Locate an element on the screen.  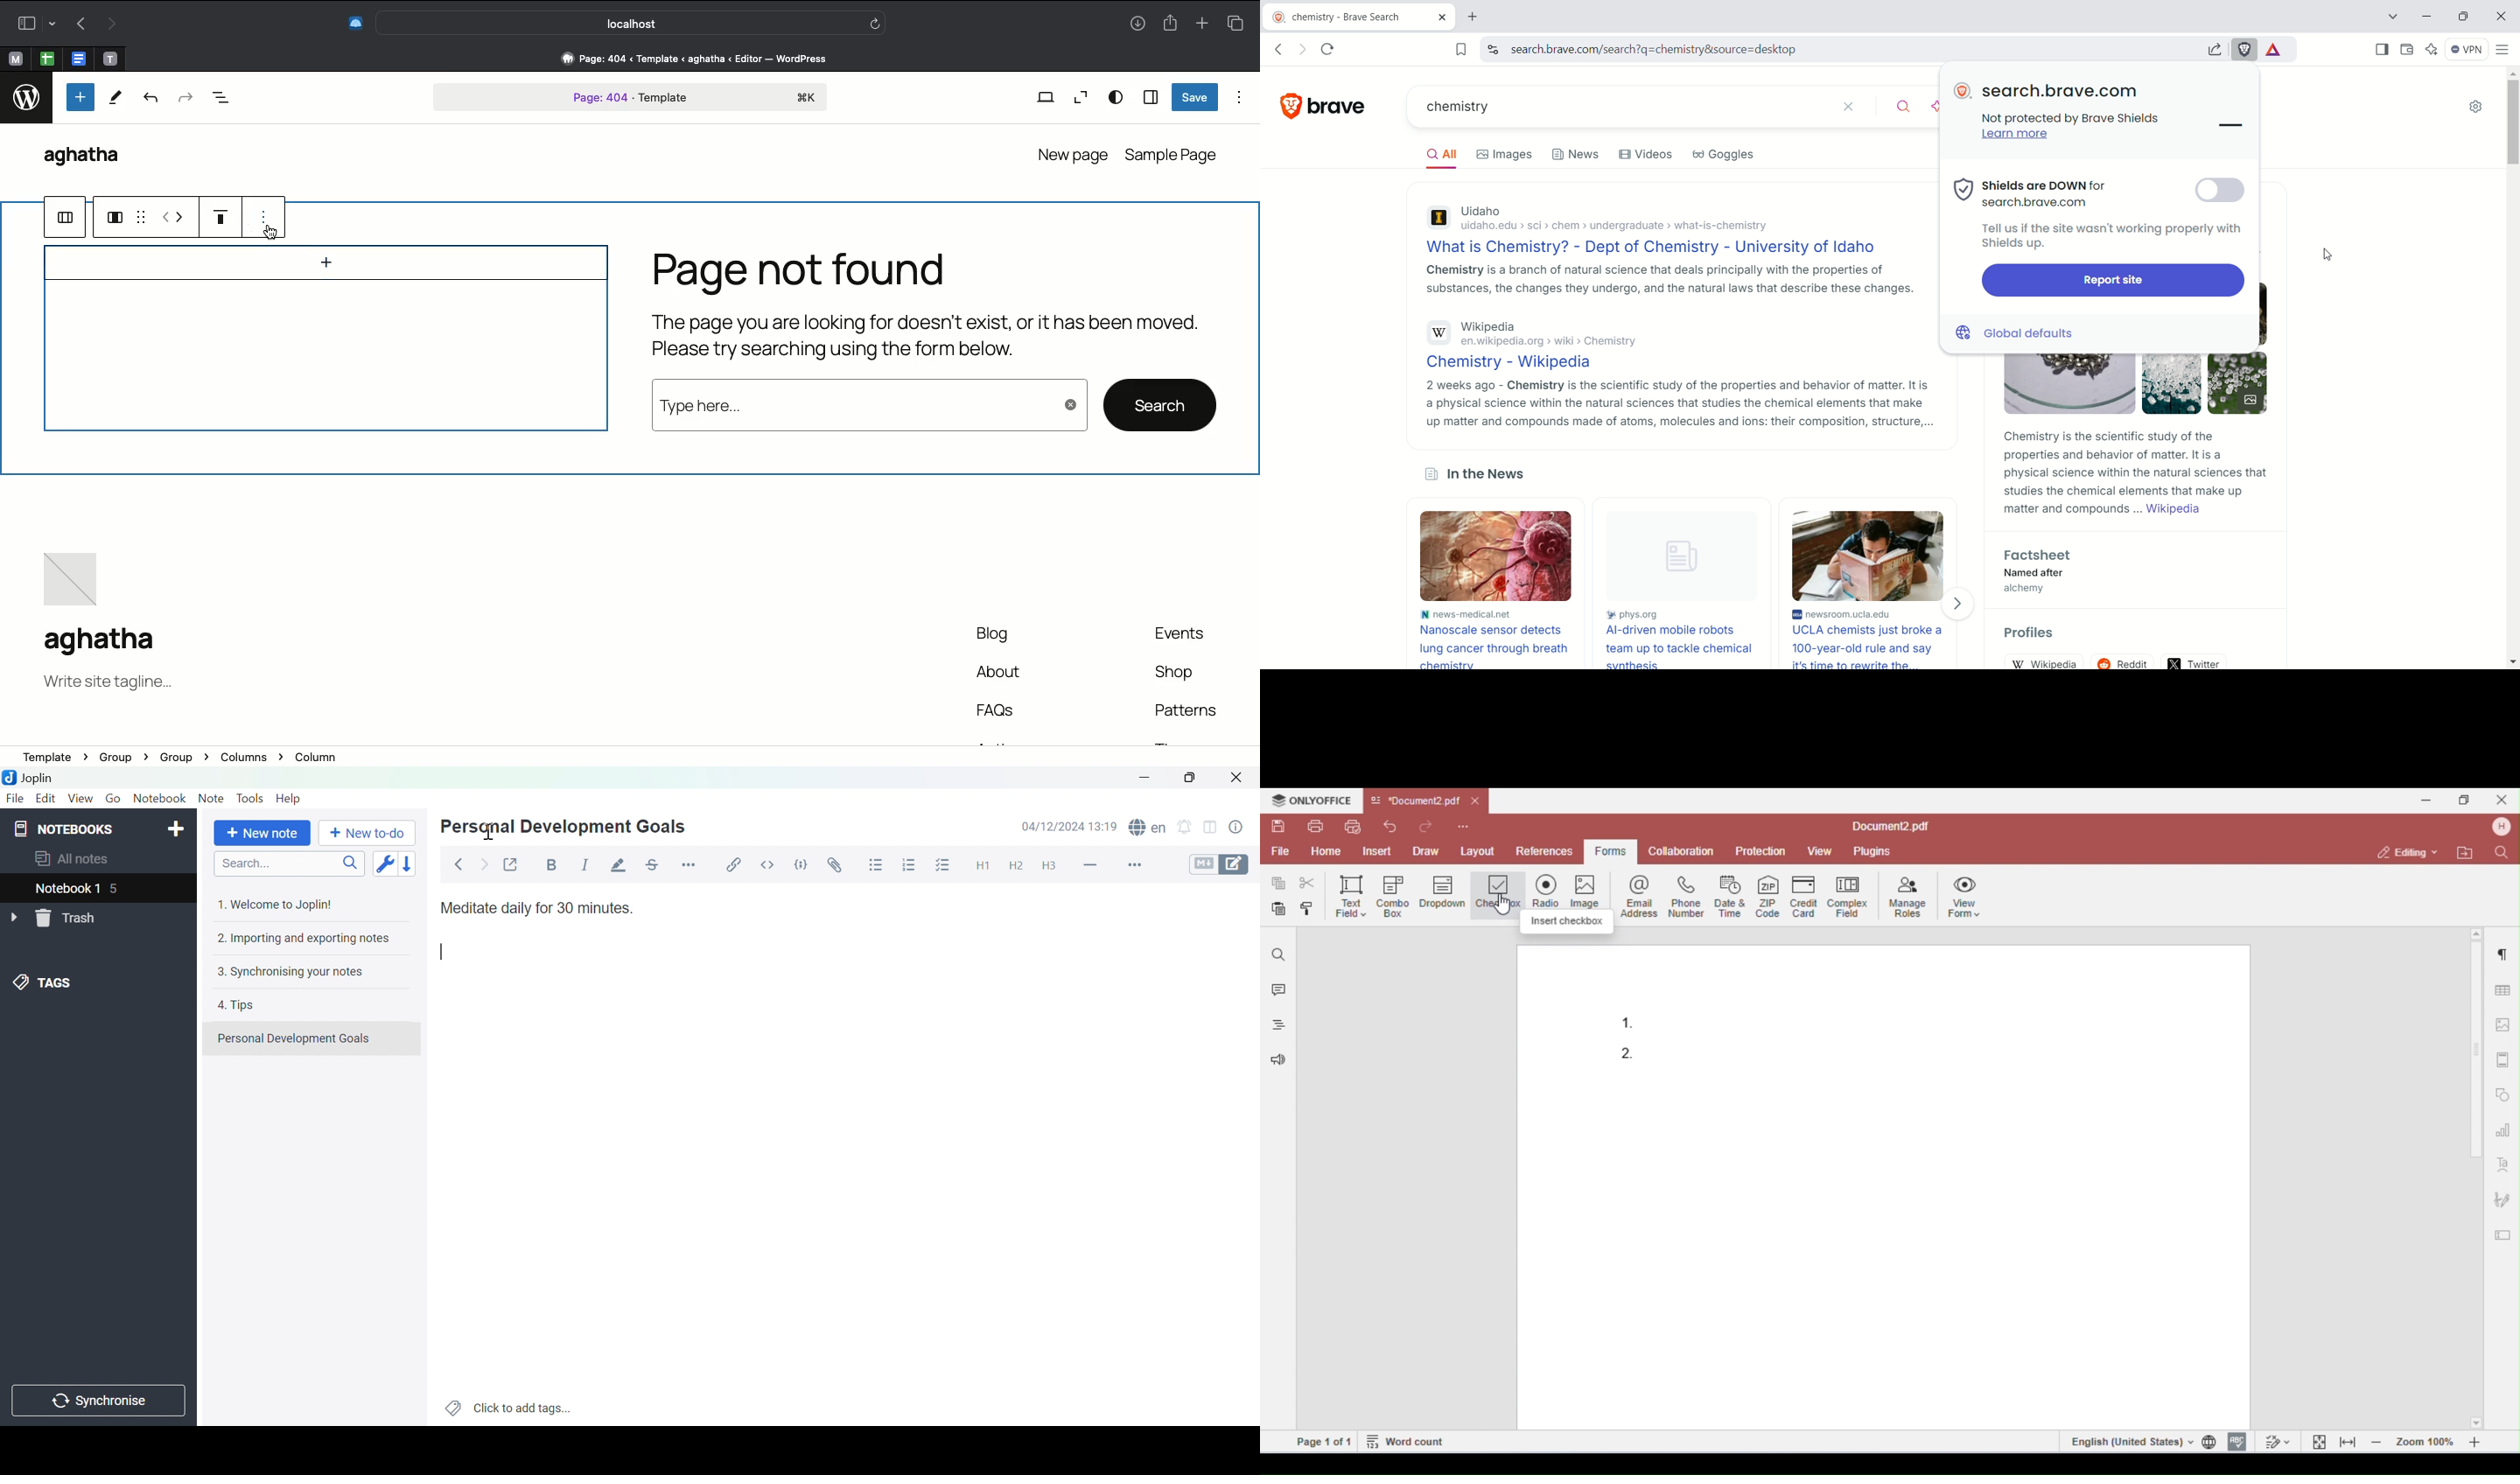
Tools is located at coordinates (251, 797).